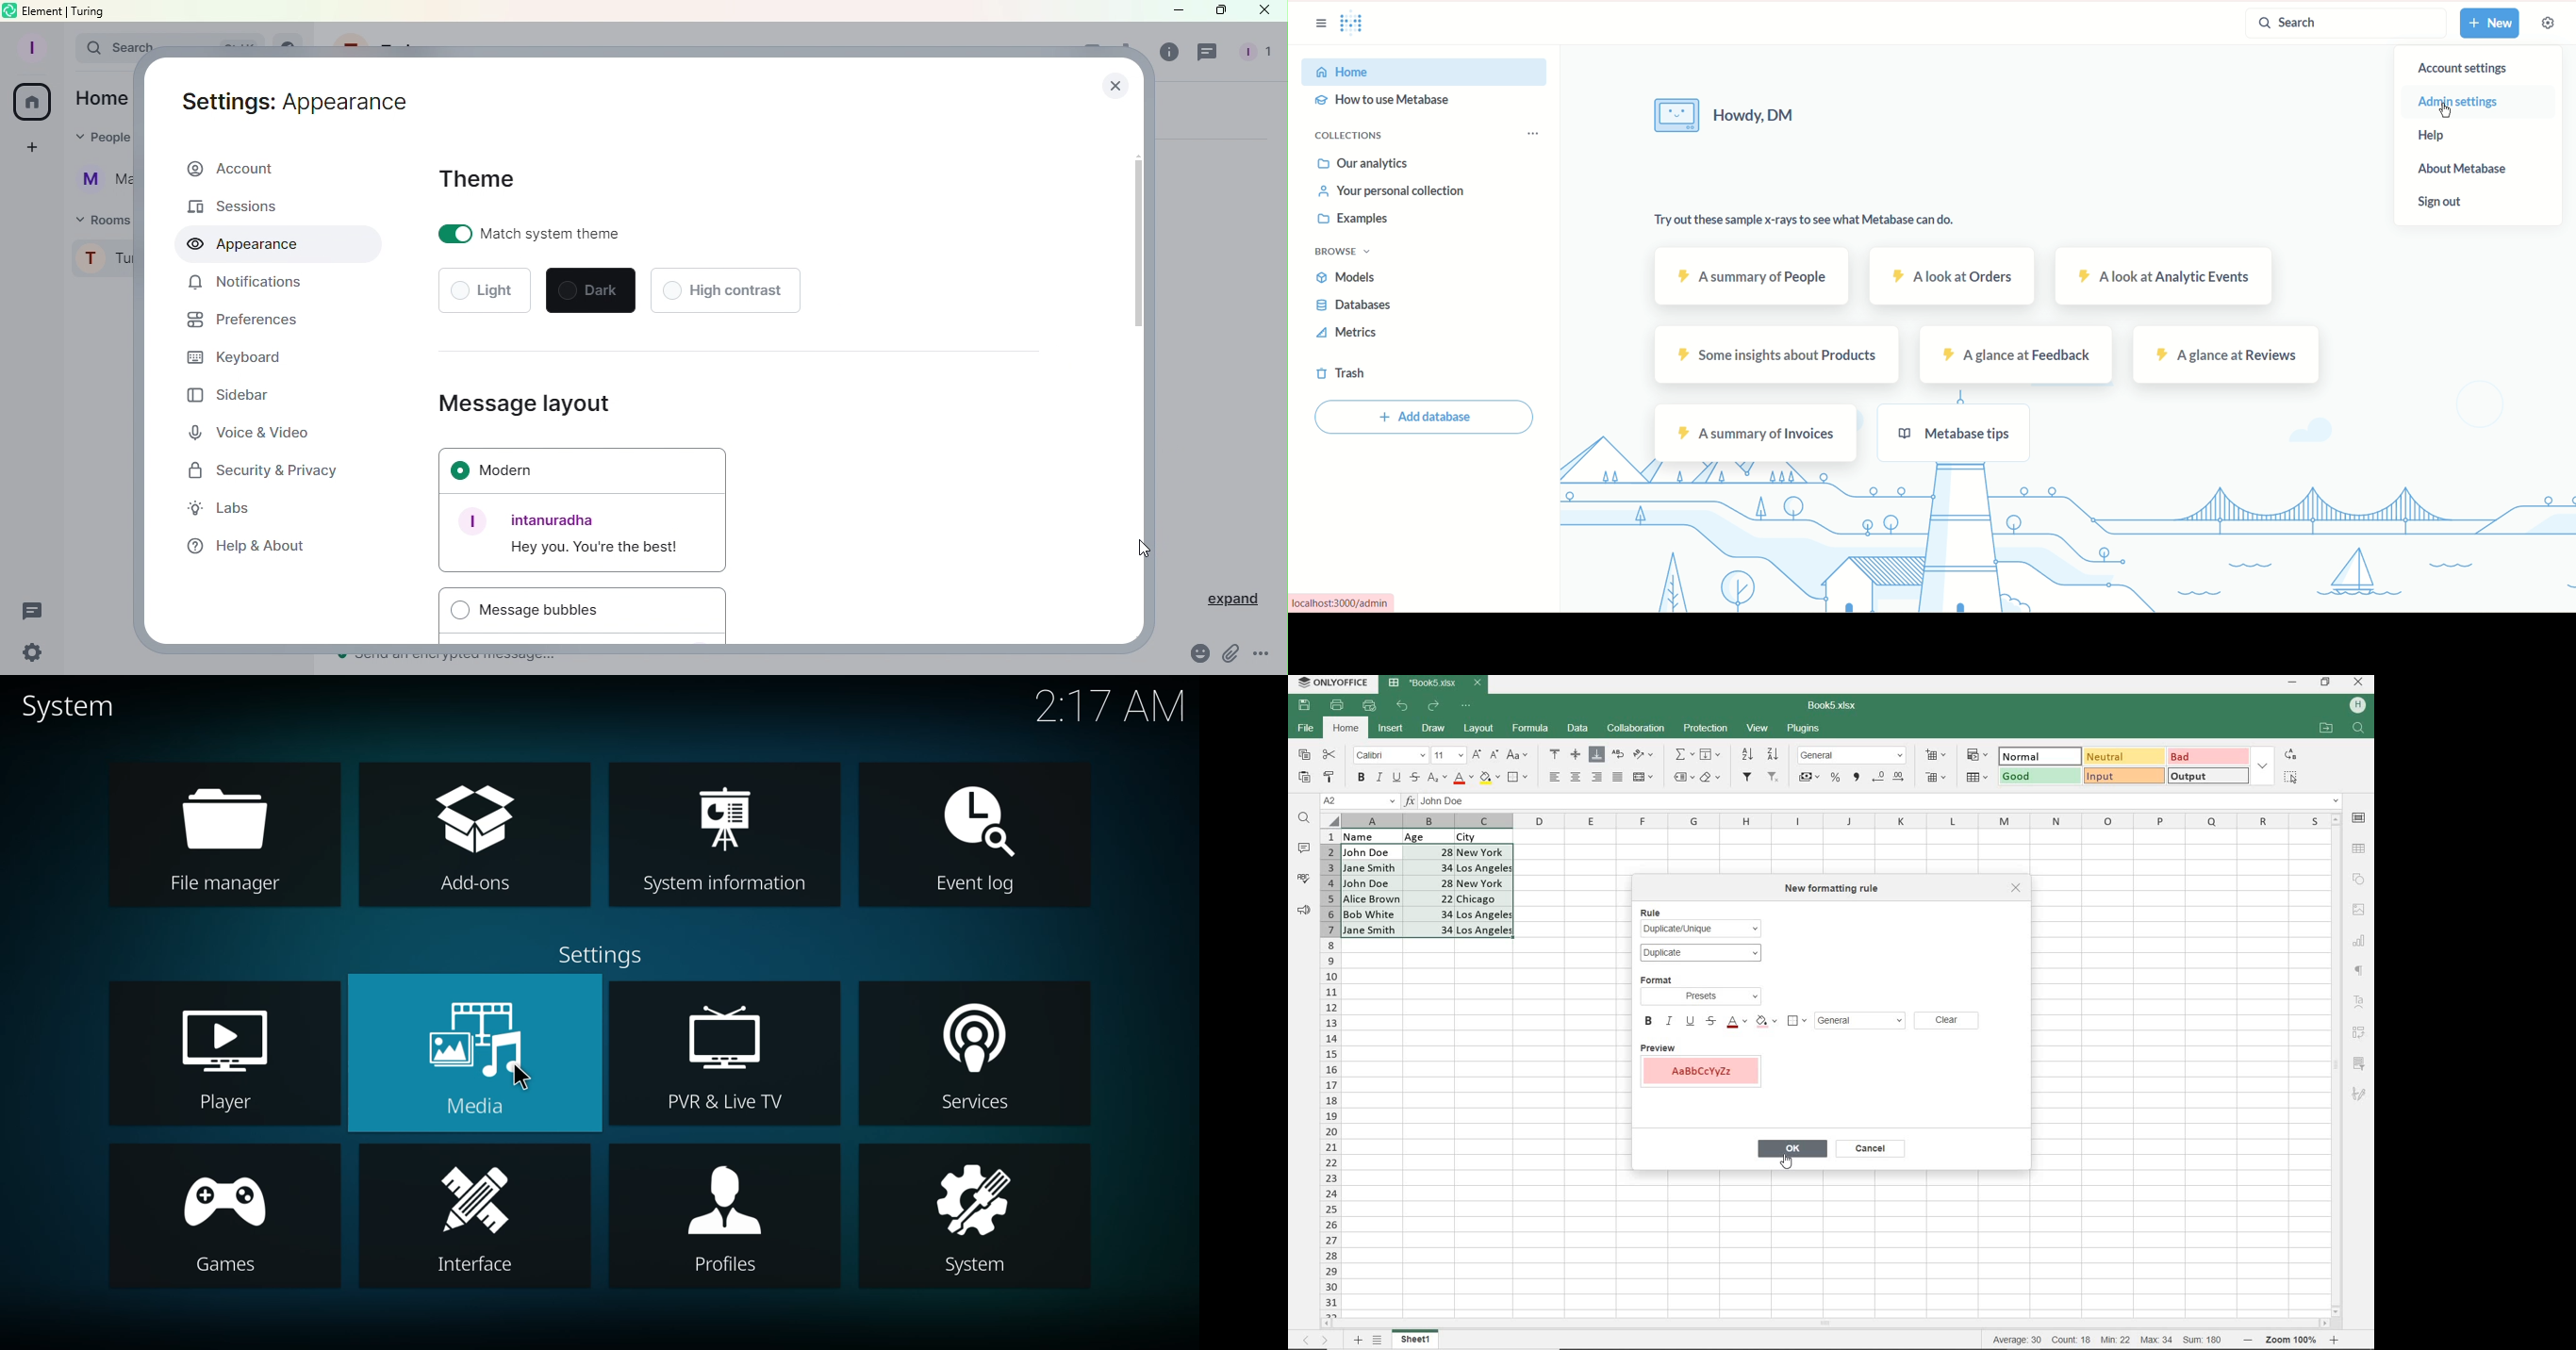 This screenshot has height=1372, width=2576. Describe the element at coordinates (571, 235) in the screenshot. I see `Match system theme` at that location.